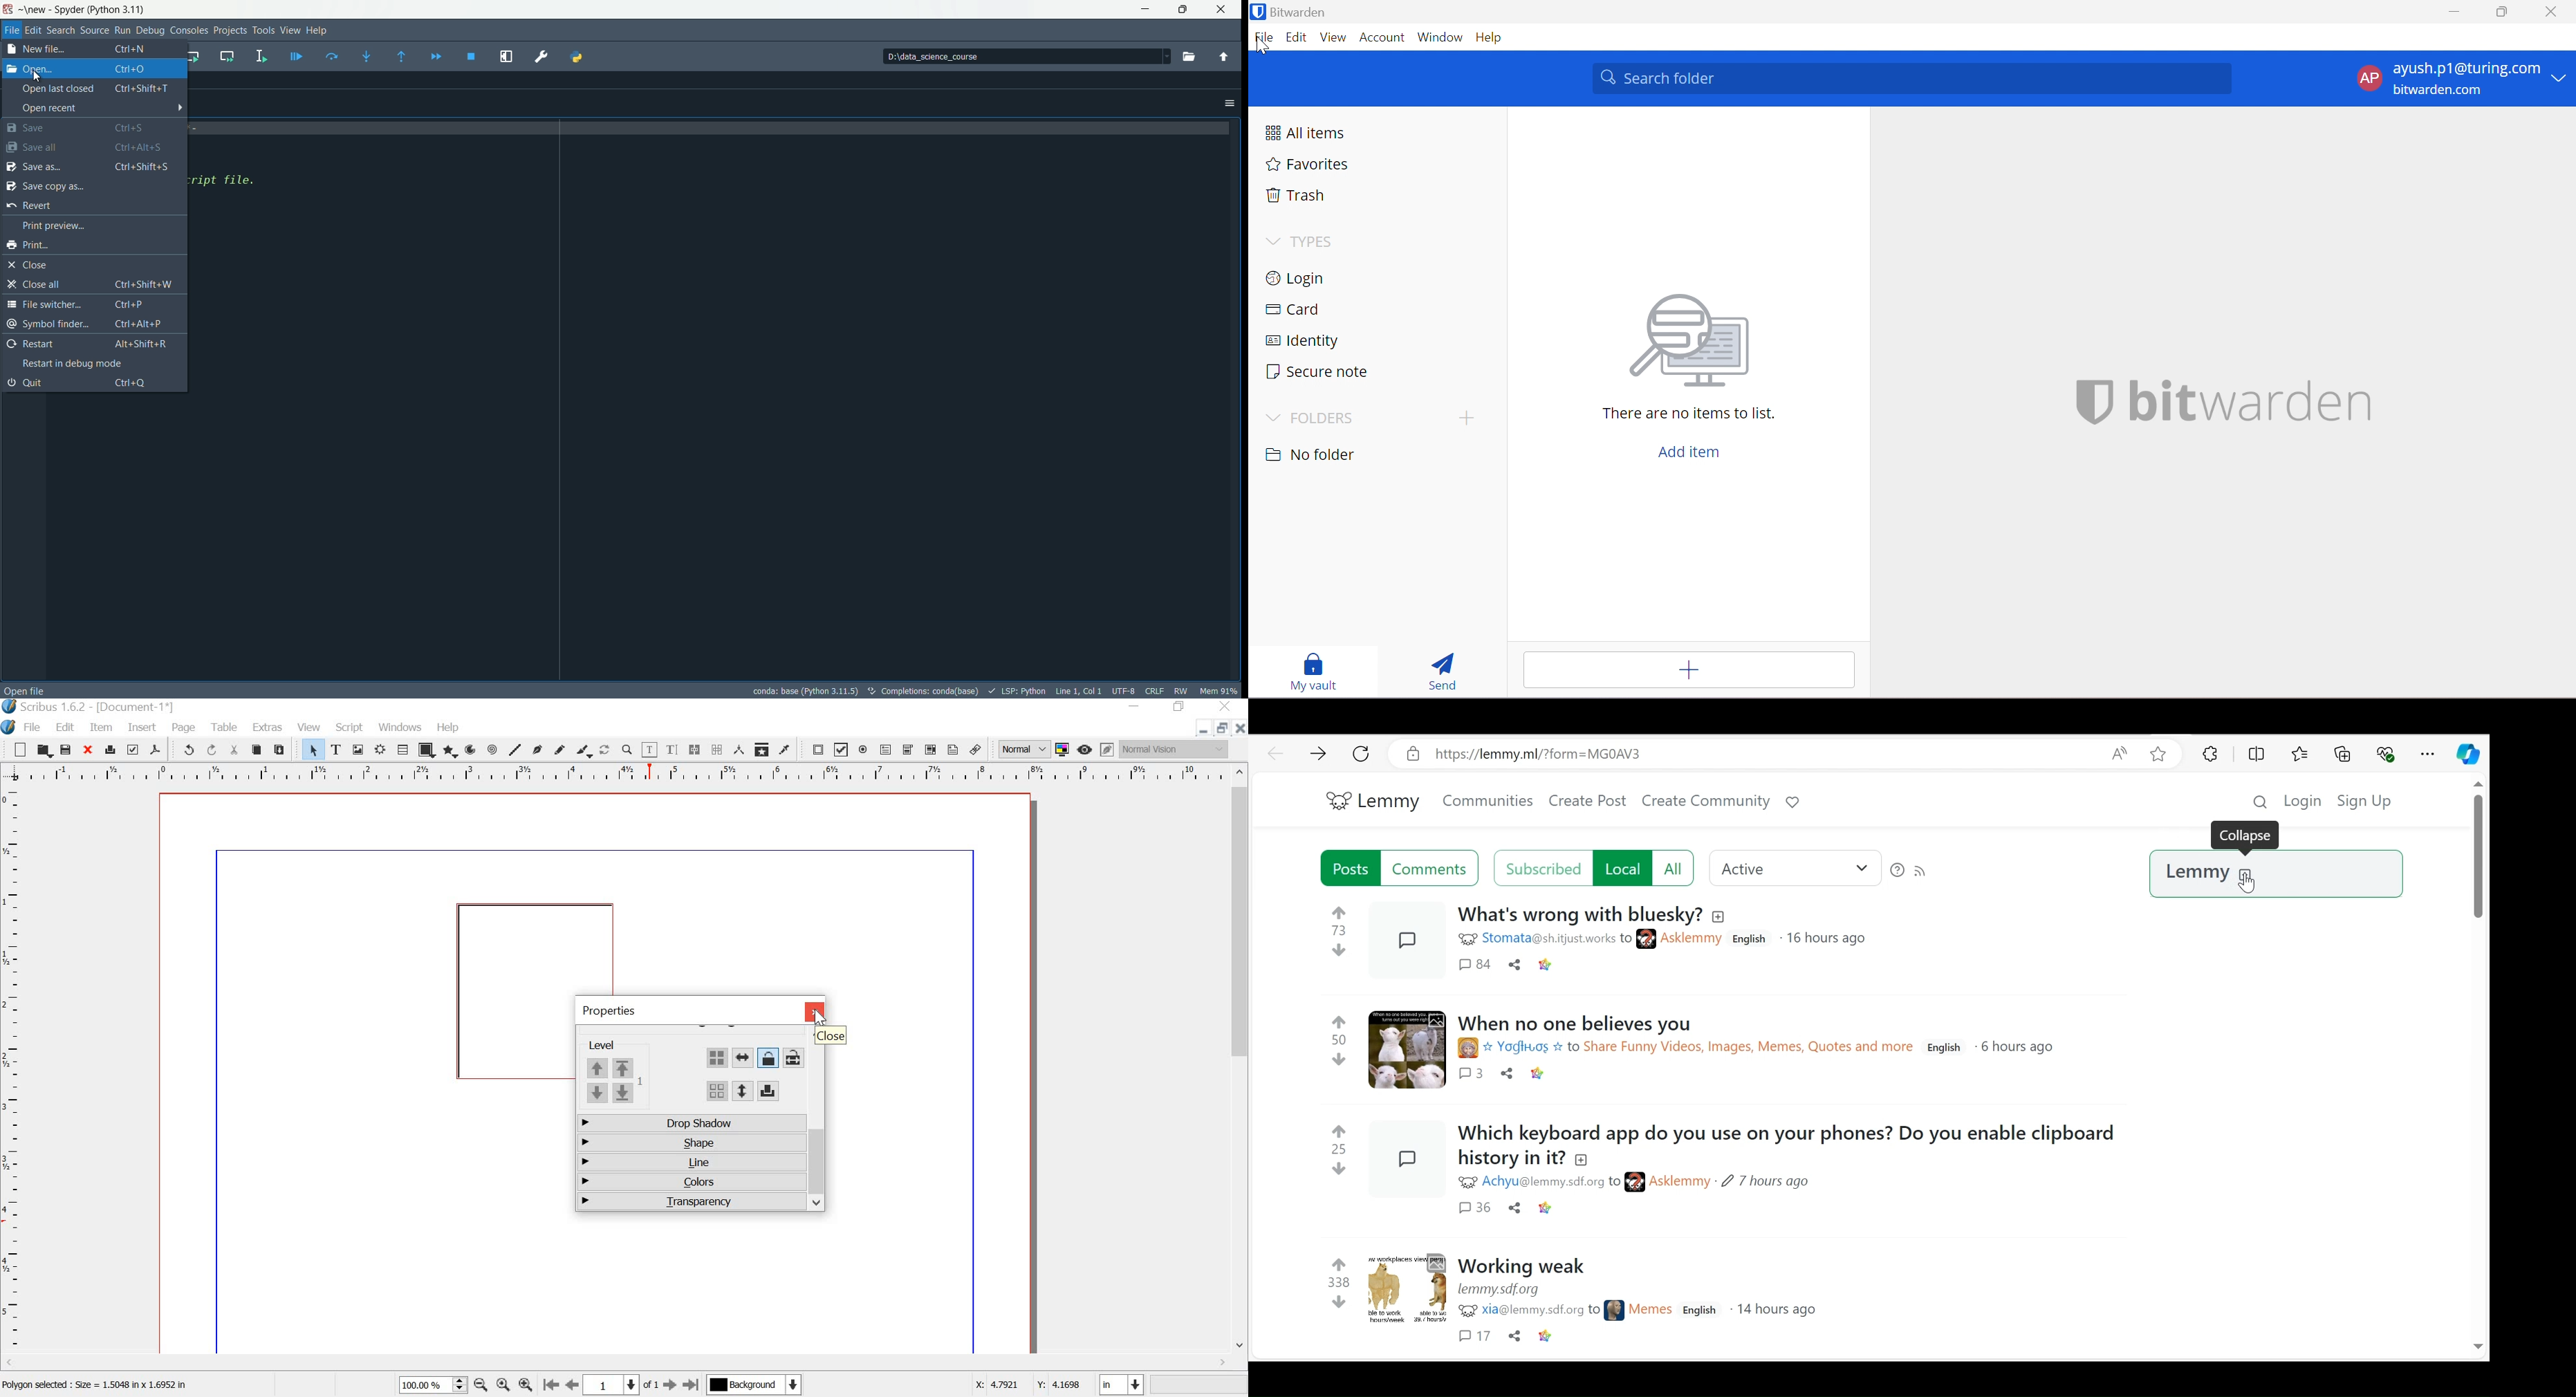 This screenshot has width=2576, height=1400. Describe the element at coordinates (12, 30) in the screenshot. I see `file menu` at that location.